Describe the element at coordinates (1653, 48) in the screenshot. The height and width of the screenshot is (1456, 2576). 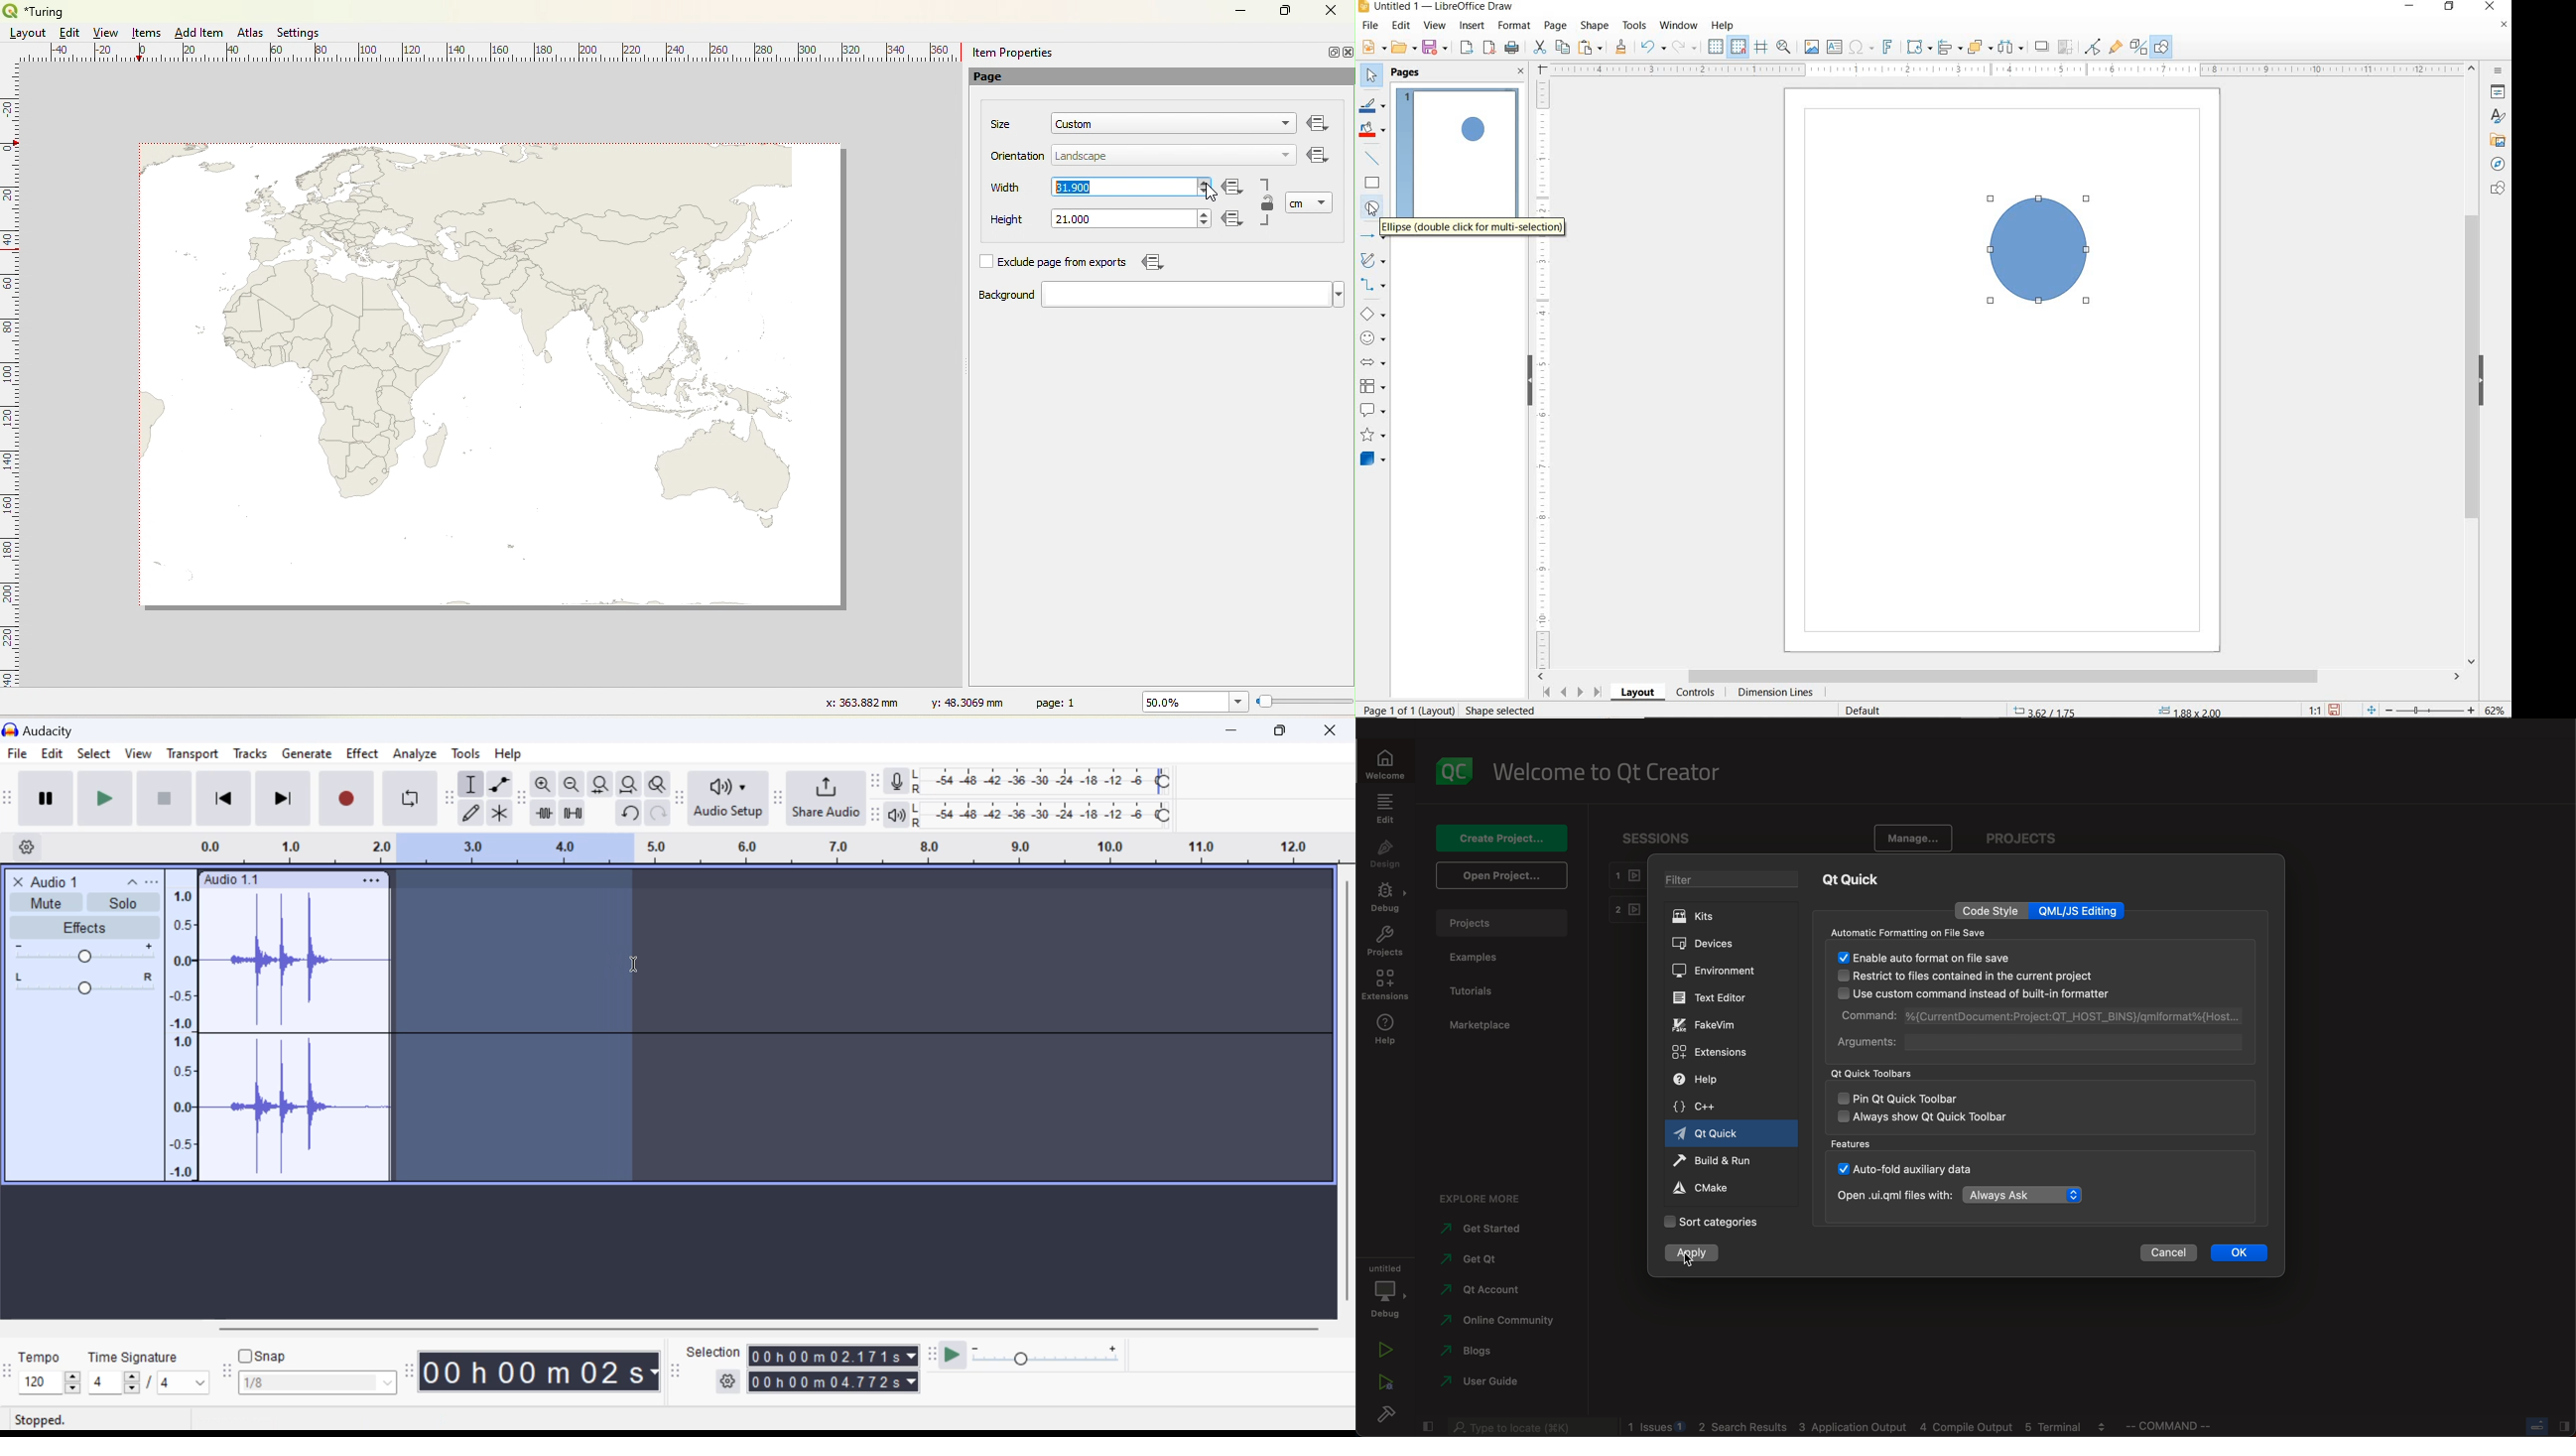
I see `UNDO` at that location.